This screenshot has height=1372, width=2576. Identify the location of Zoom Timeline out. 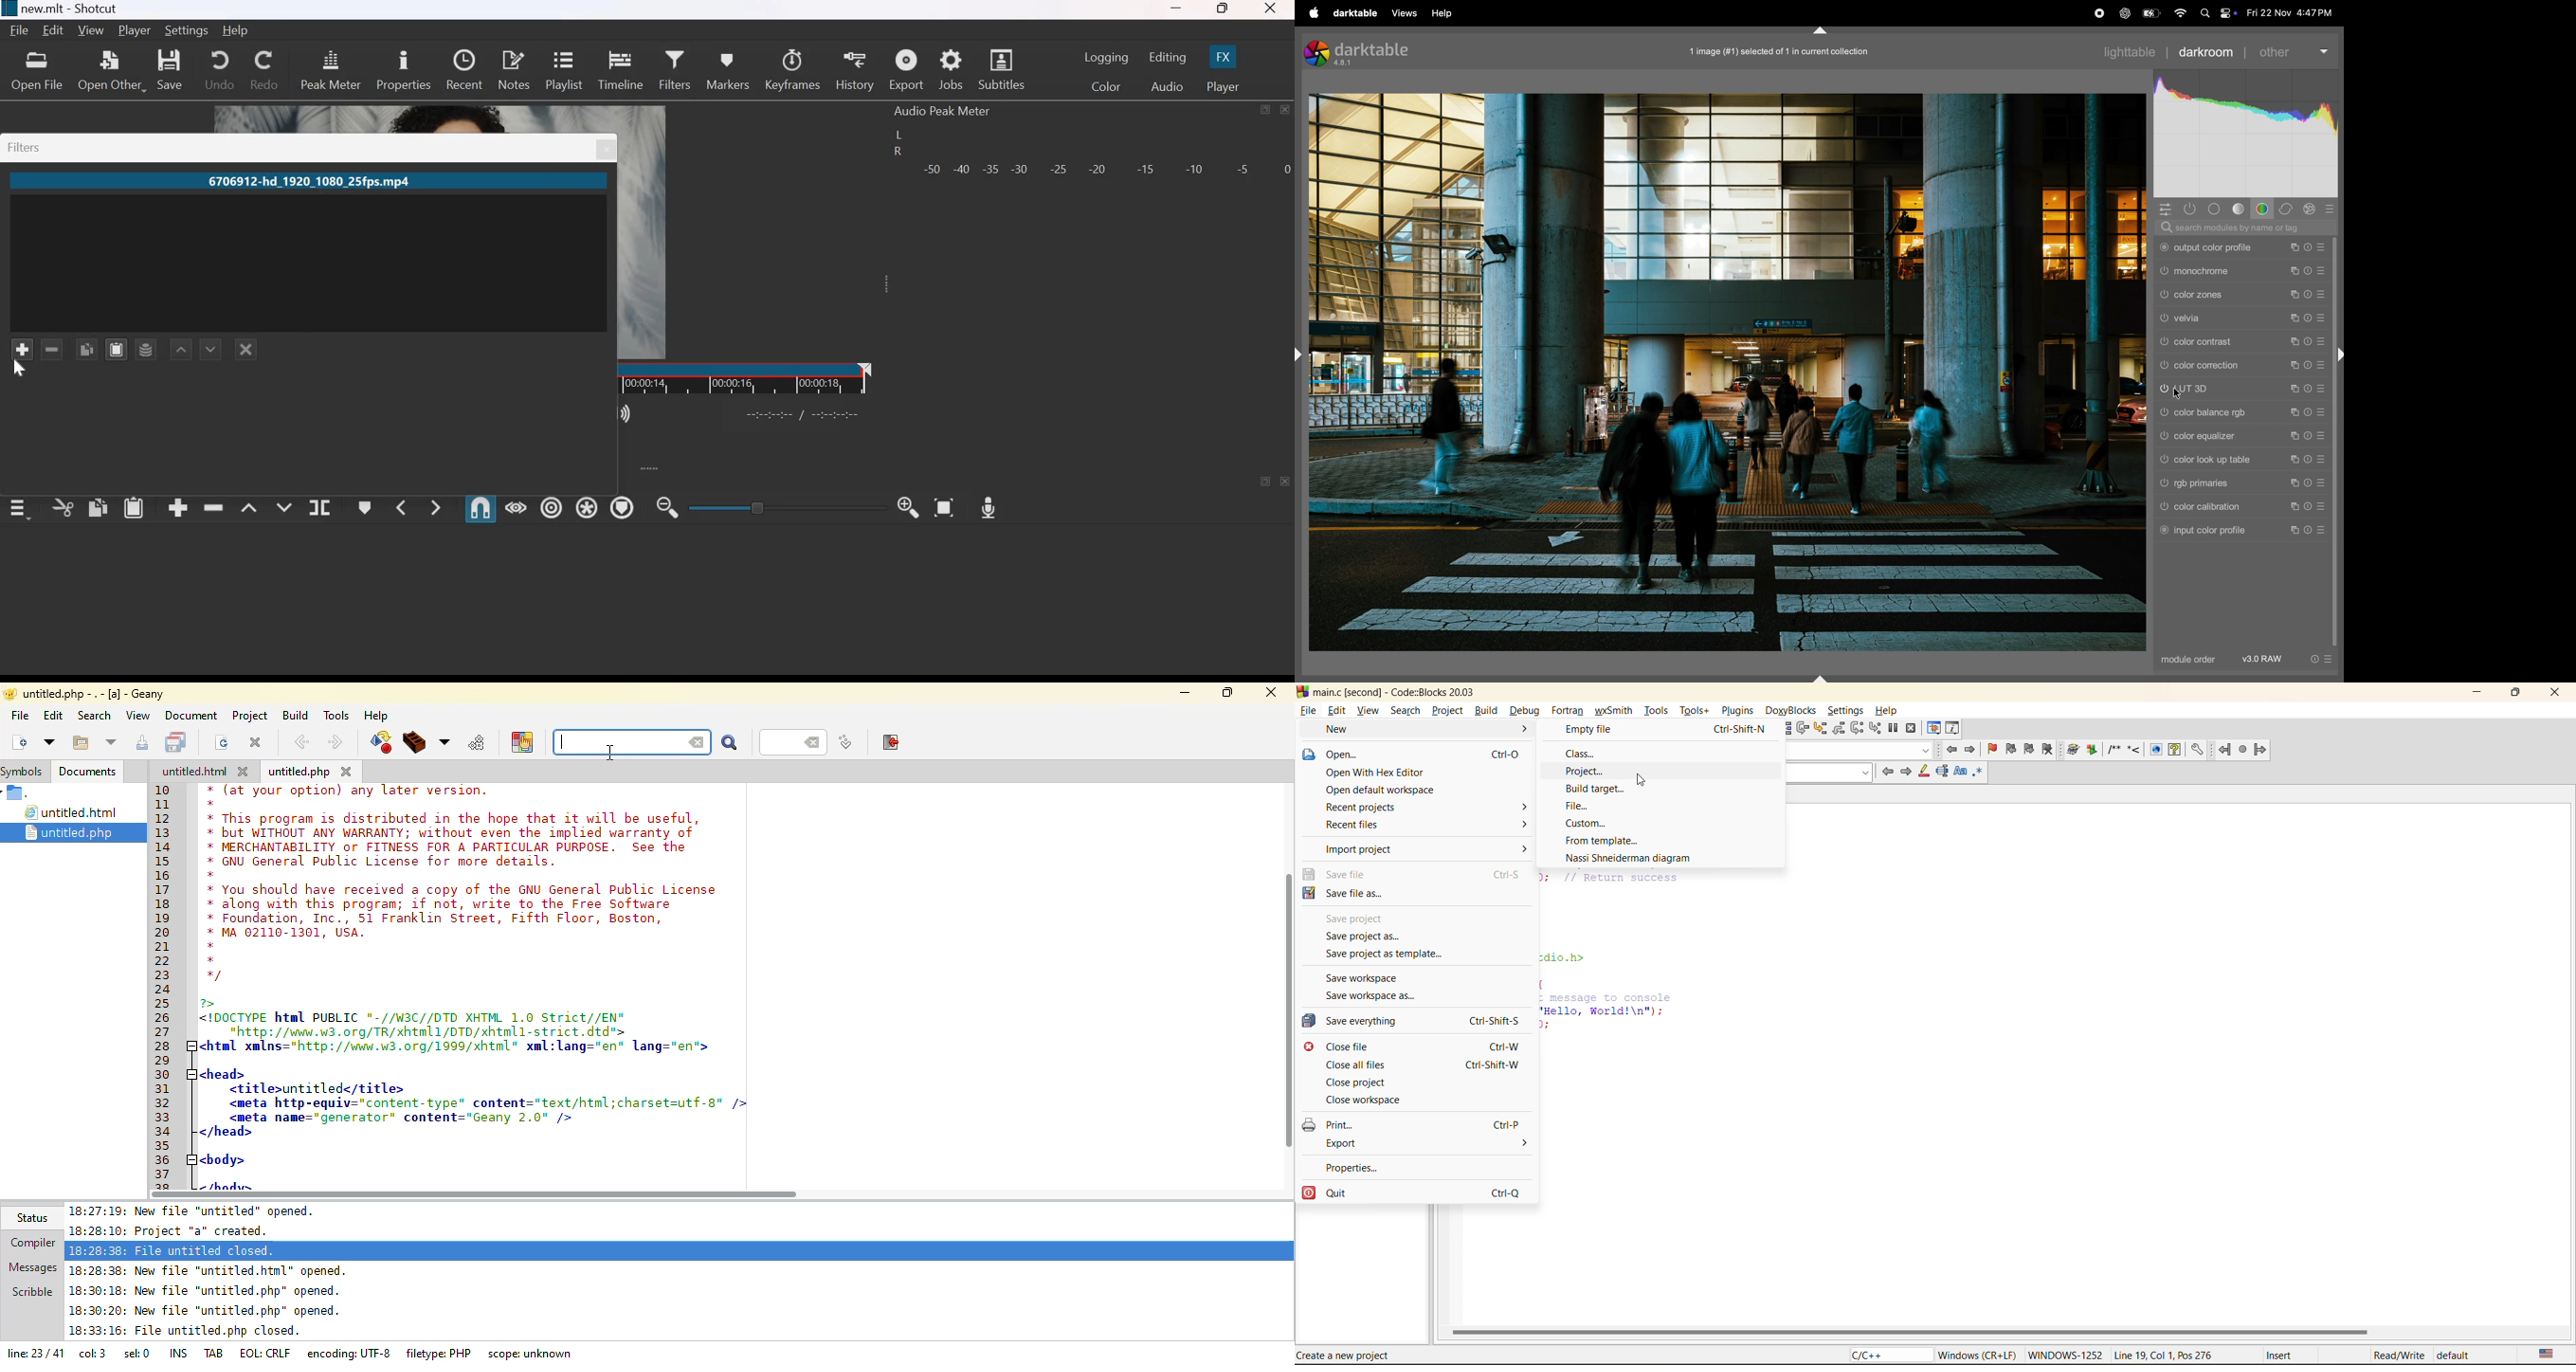
(666, 509).